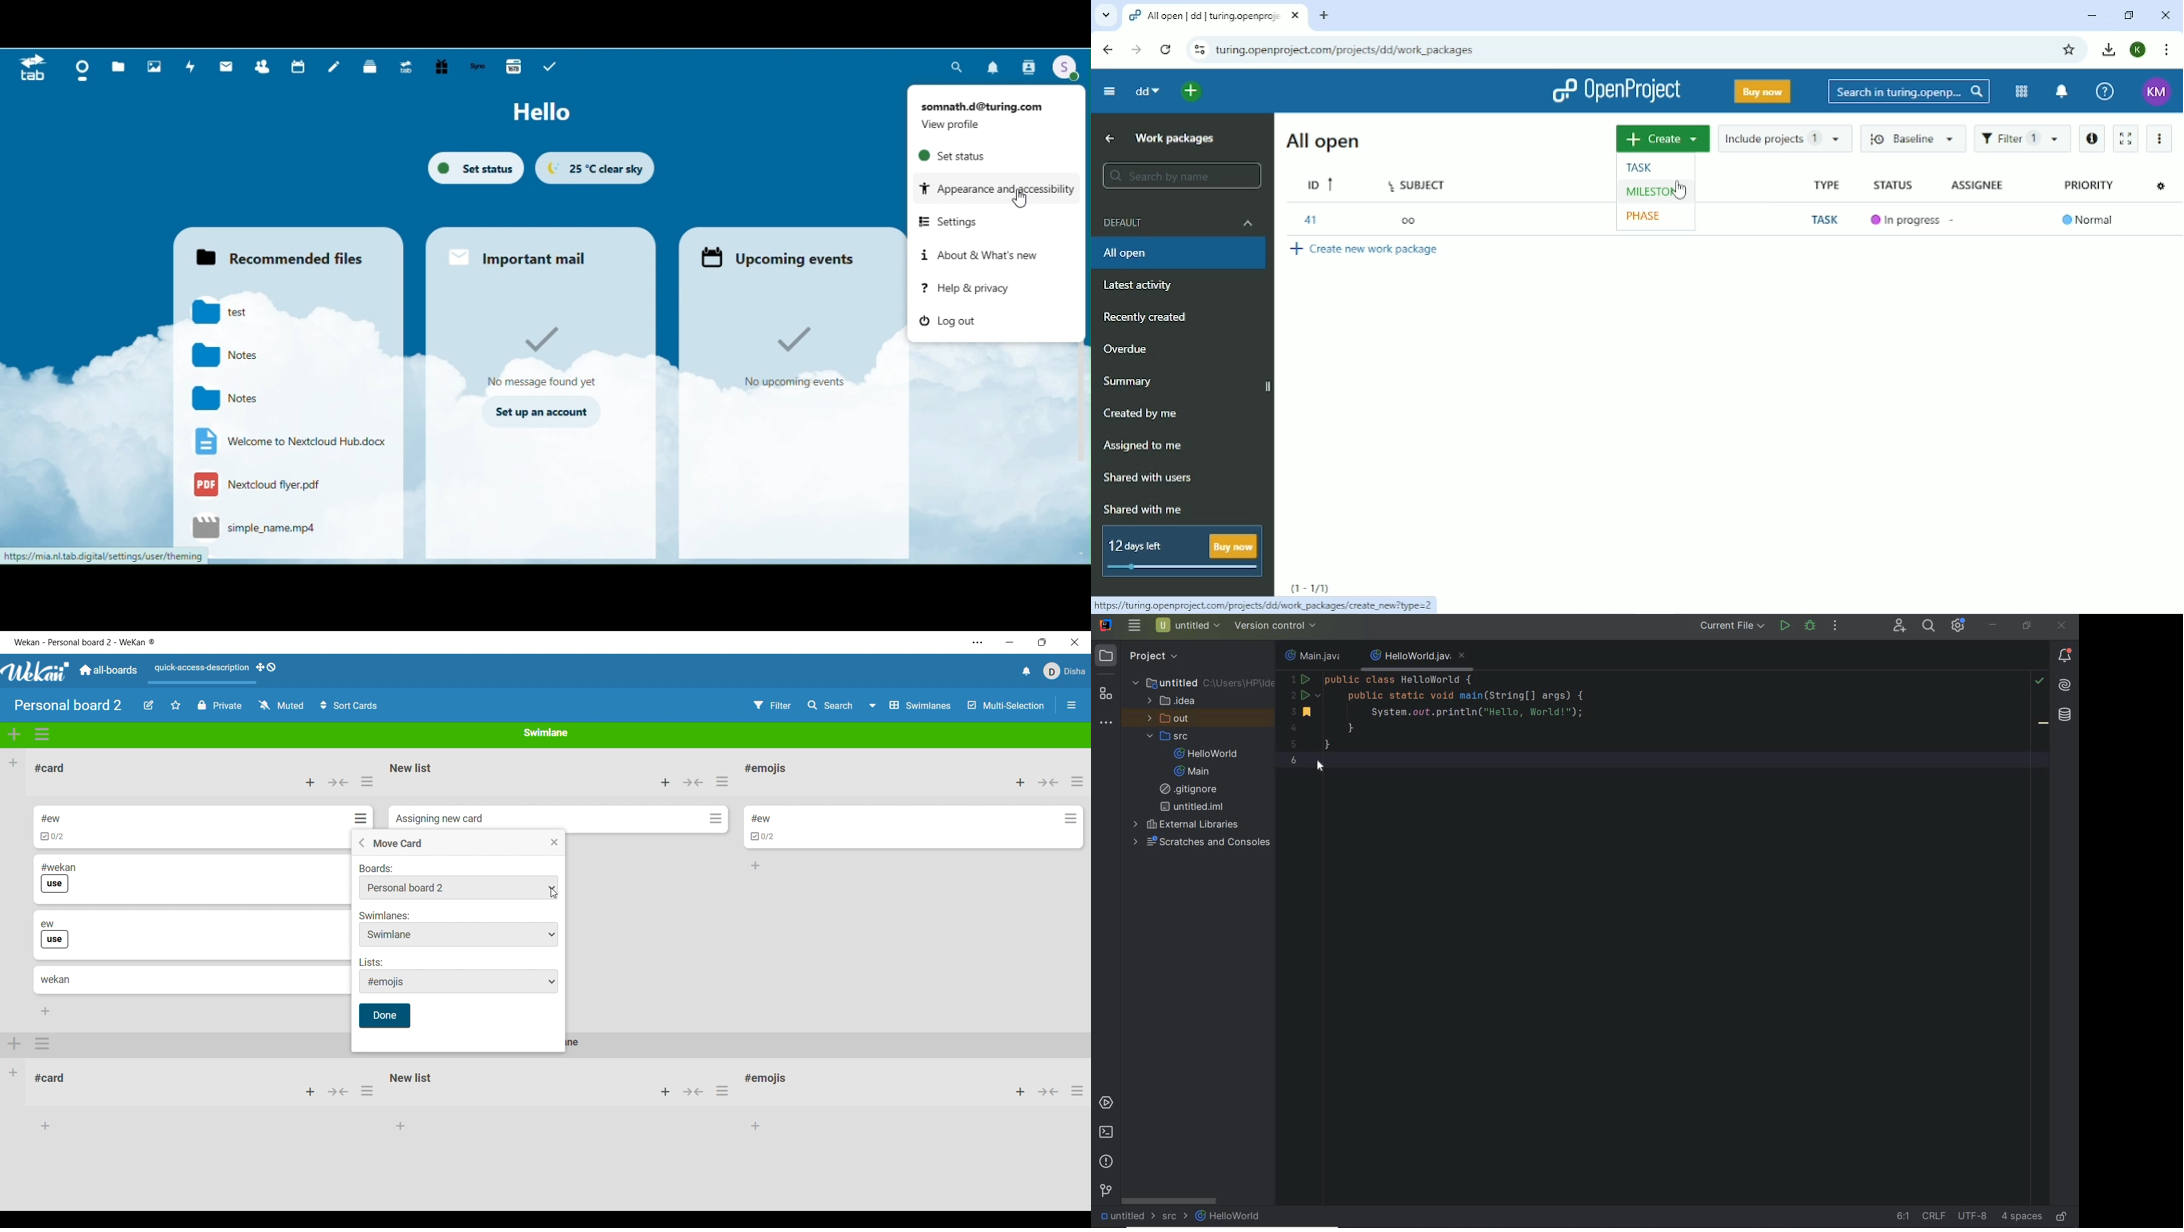  I want to click on Recommended files, so click(286, 250).